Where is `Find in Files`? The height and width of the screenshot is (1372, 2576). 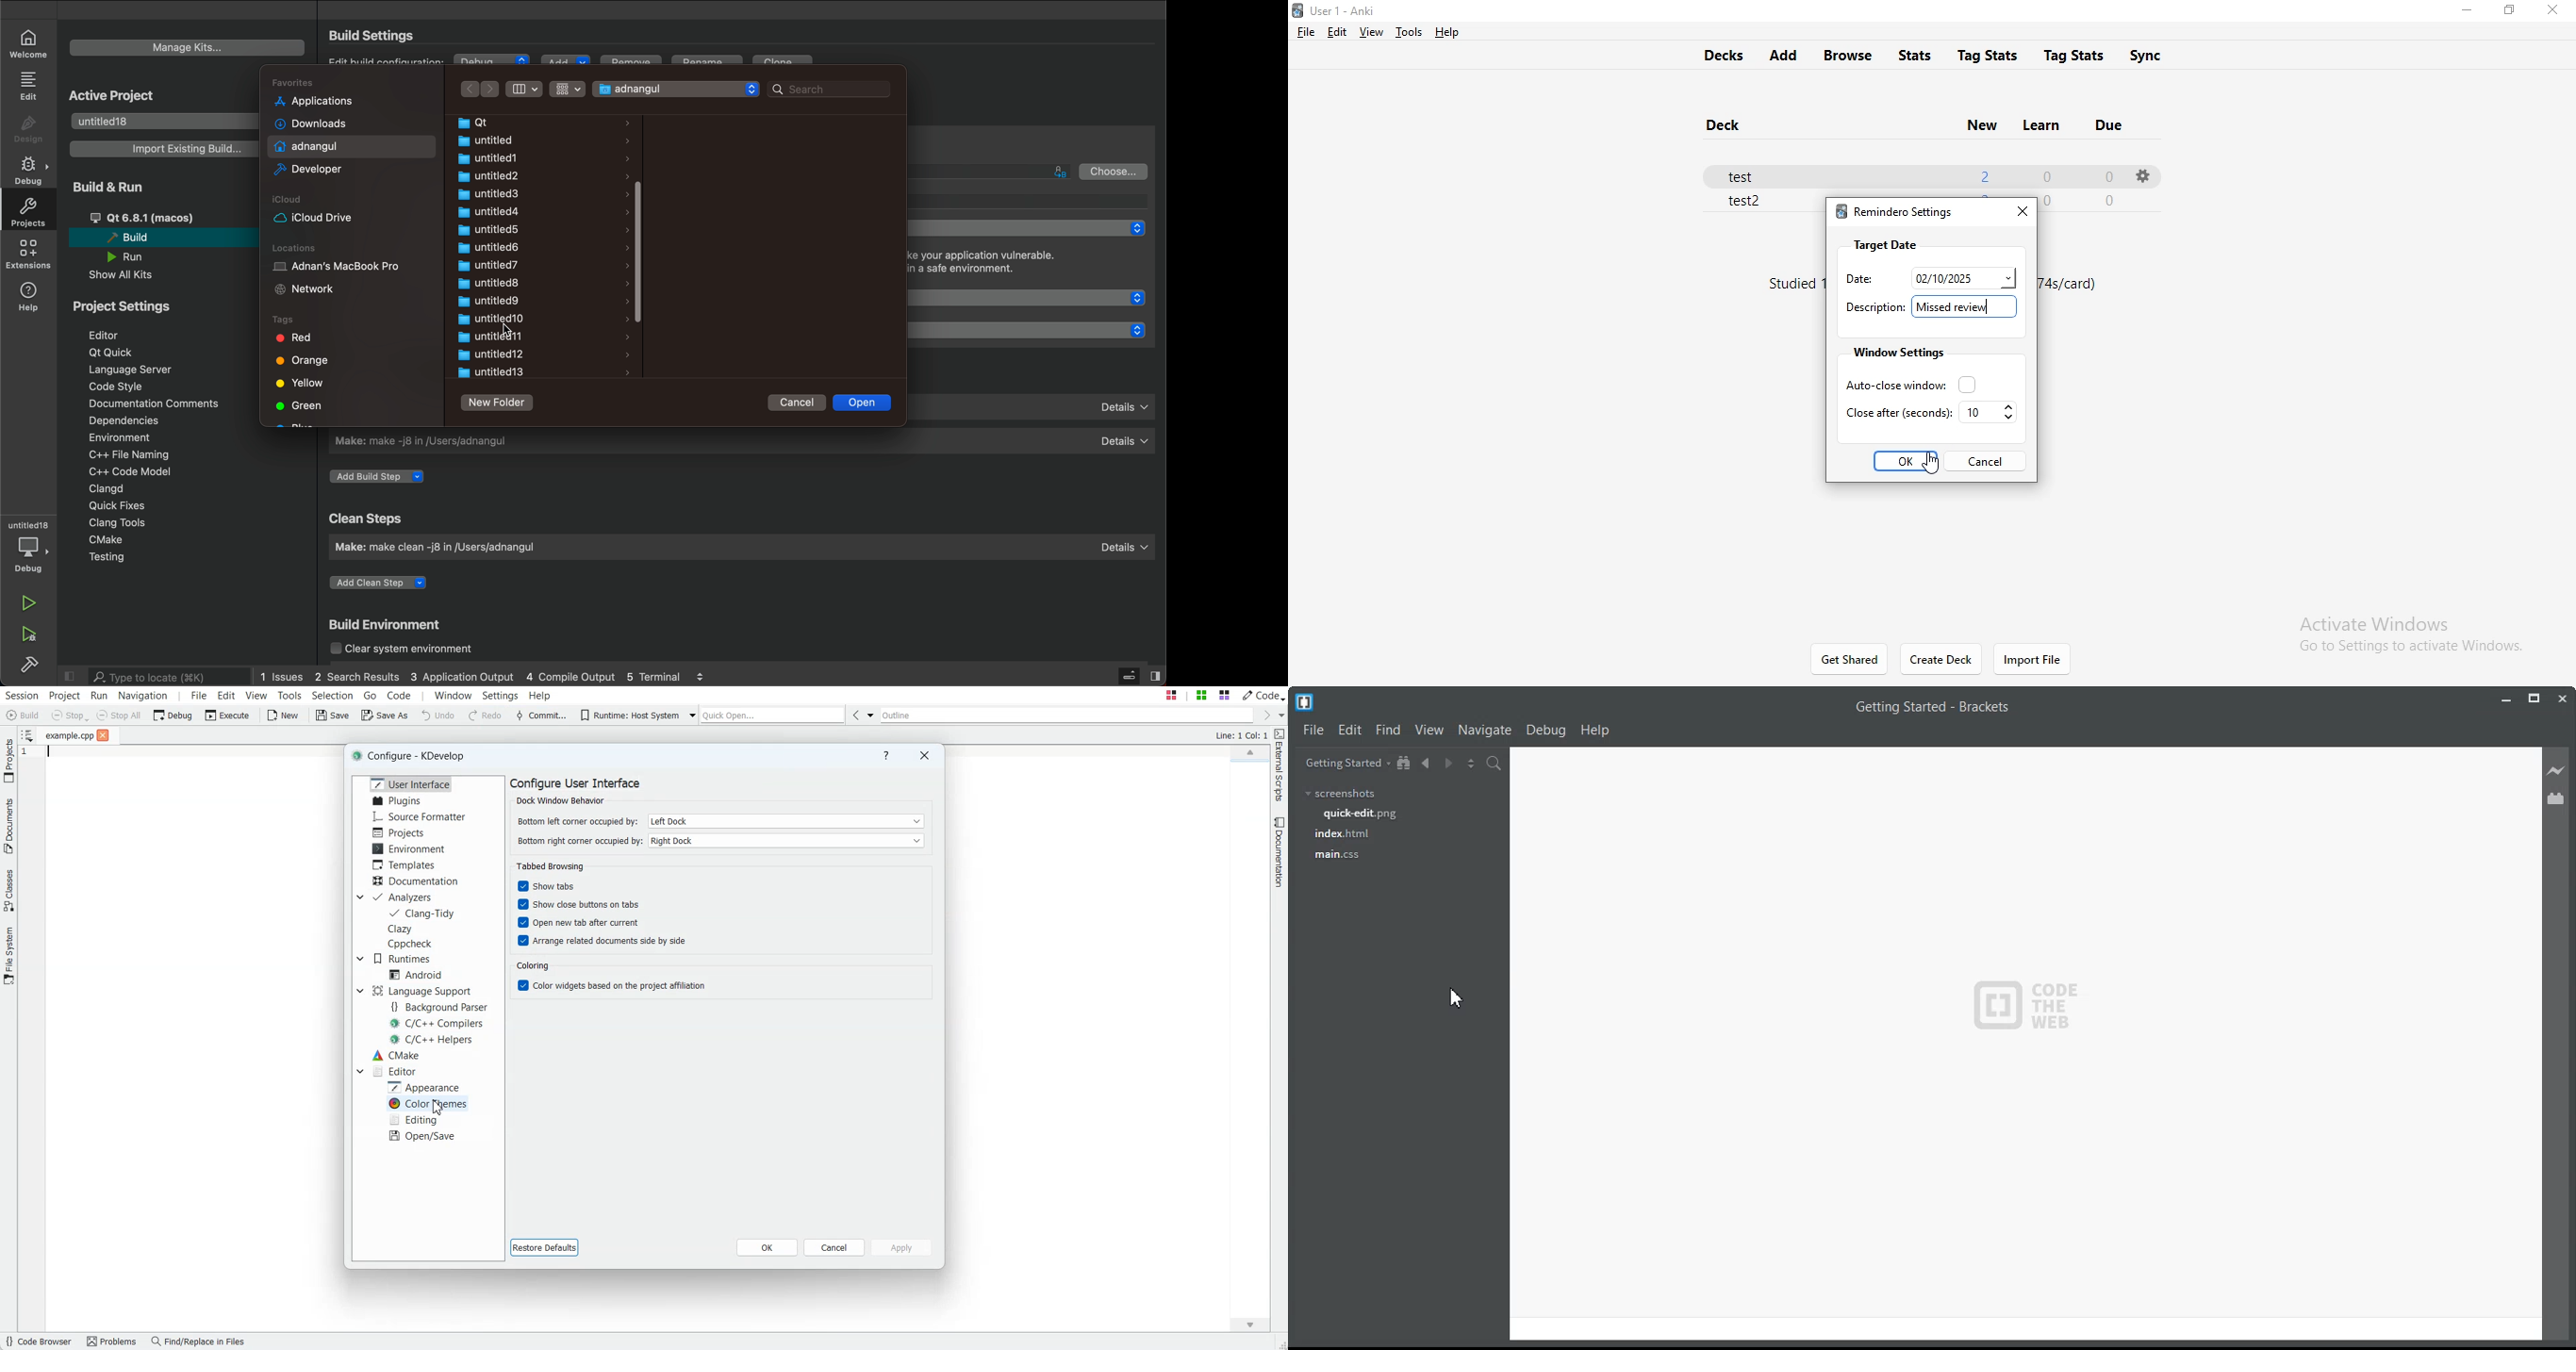
Find in Files is located at coordinates (1496, 763).